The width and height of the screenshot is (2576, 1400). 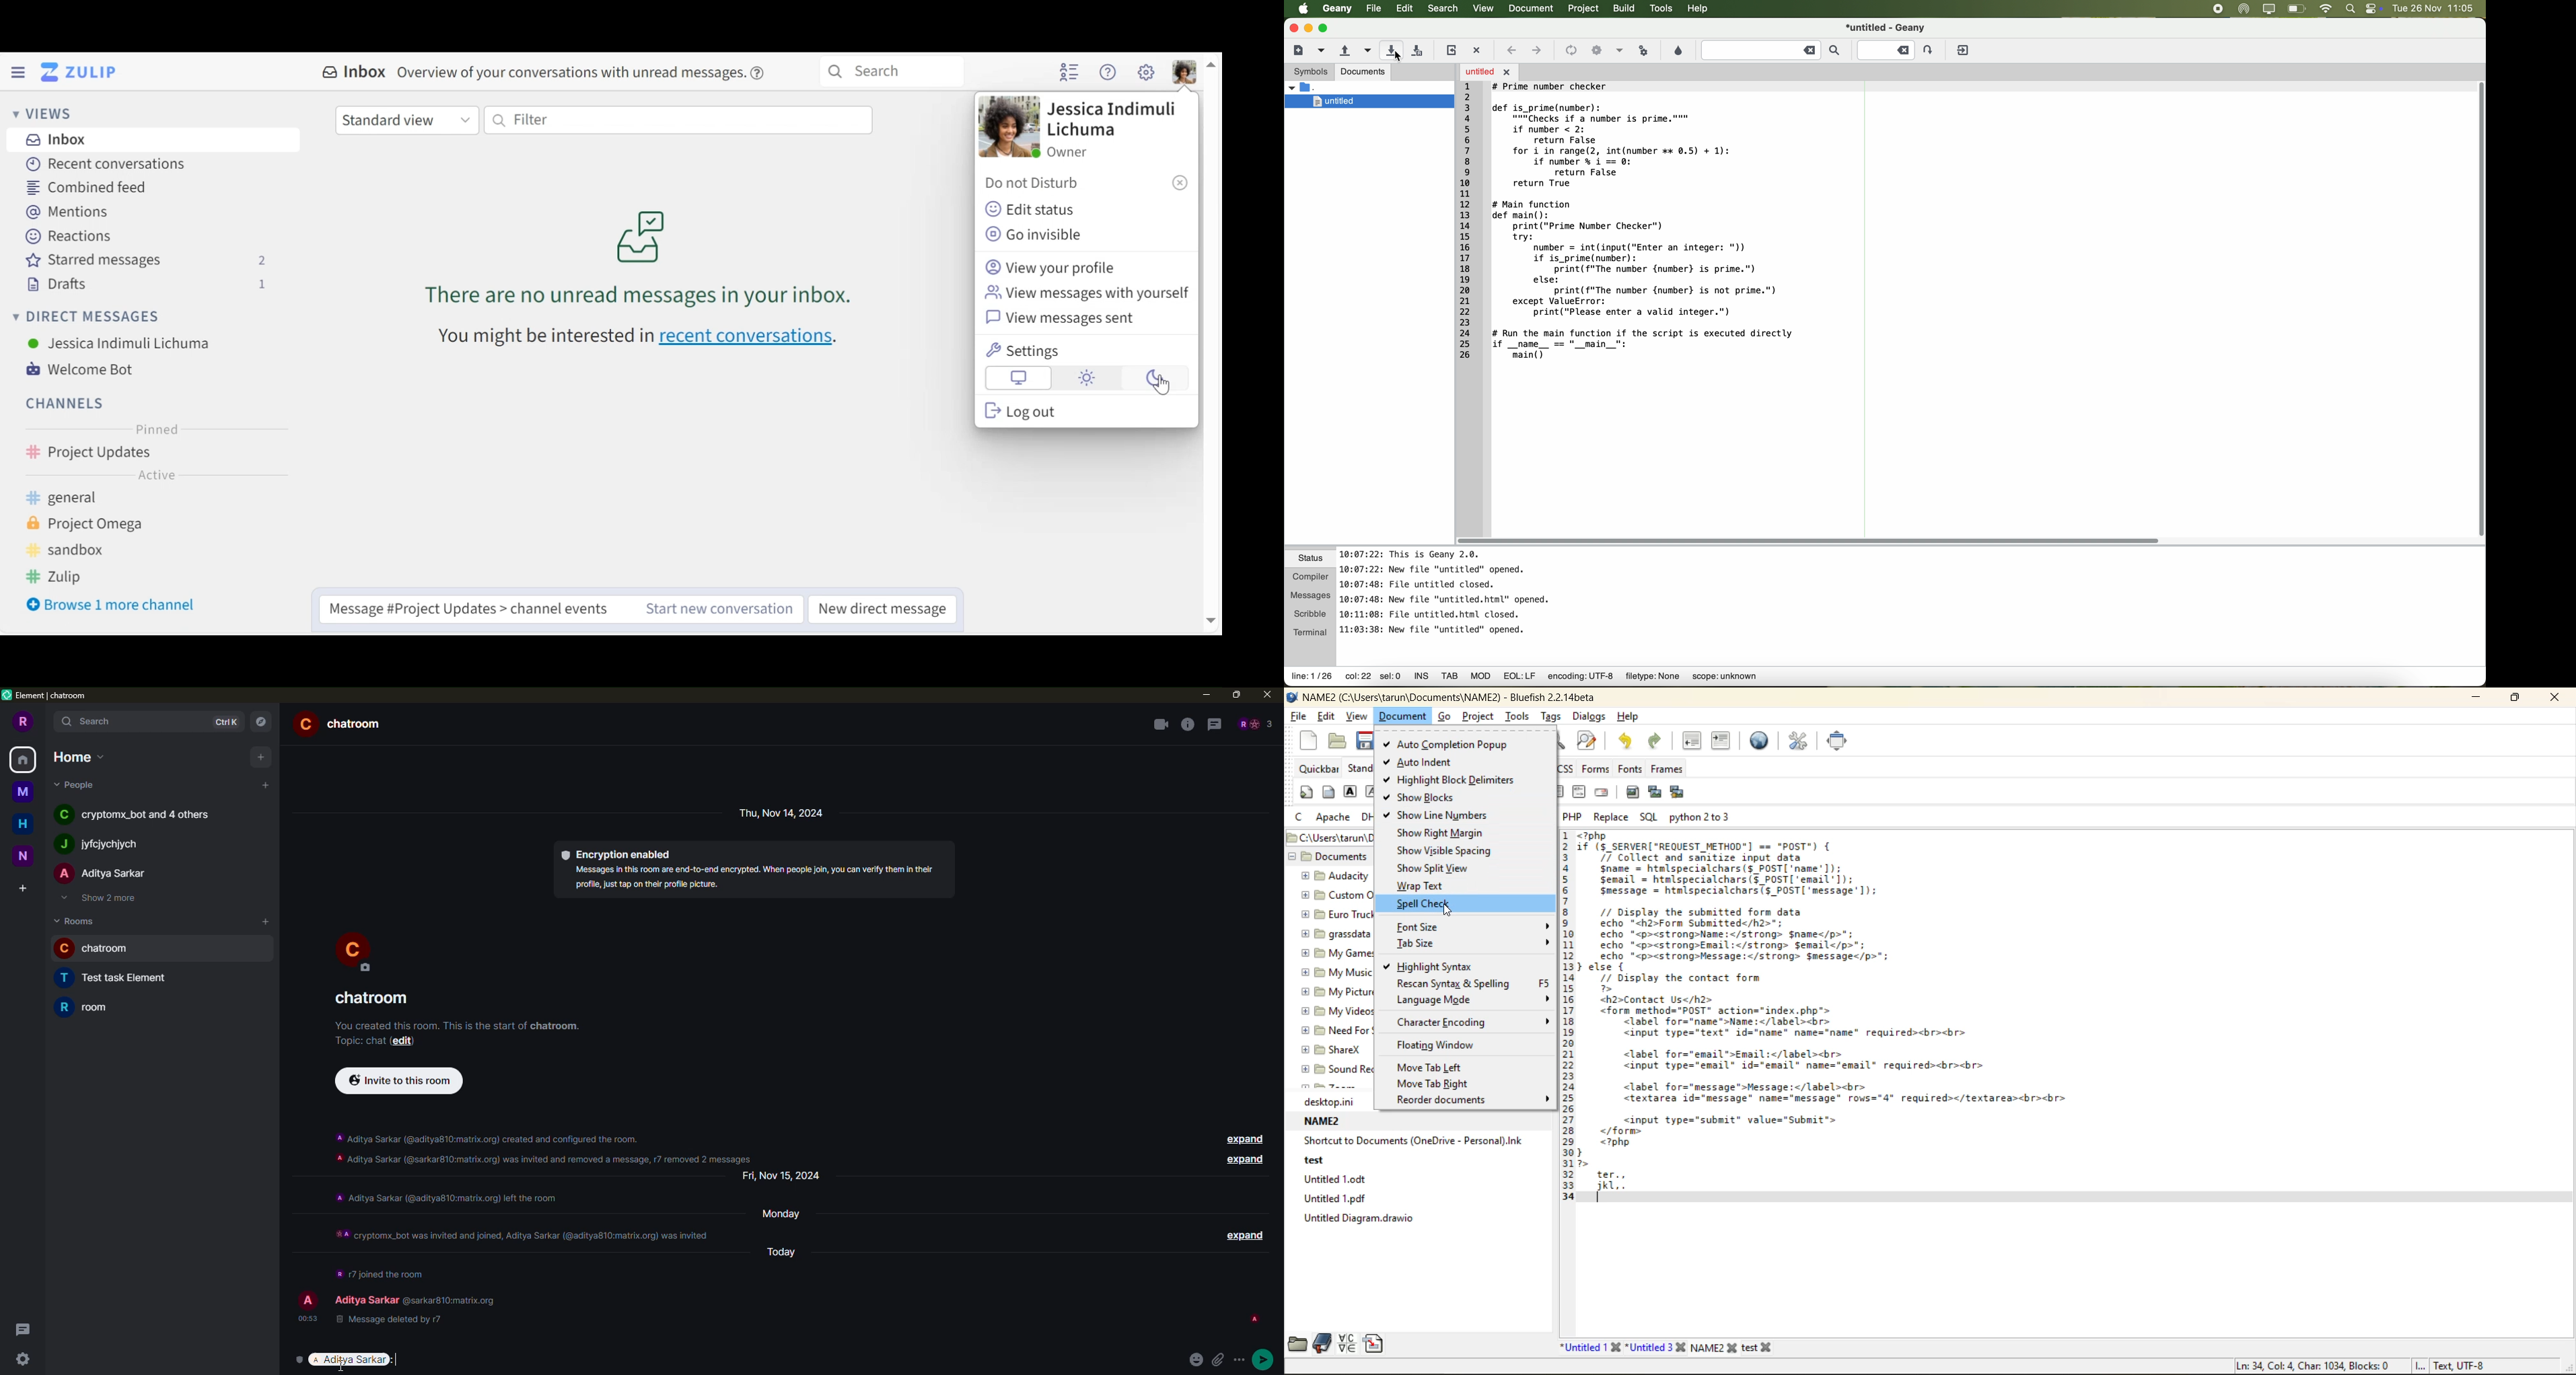 What do you see at coordinates (139, 816) in the screenshot?
I see `people` at bounding box center [139, 816].